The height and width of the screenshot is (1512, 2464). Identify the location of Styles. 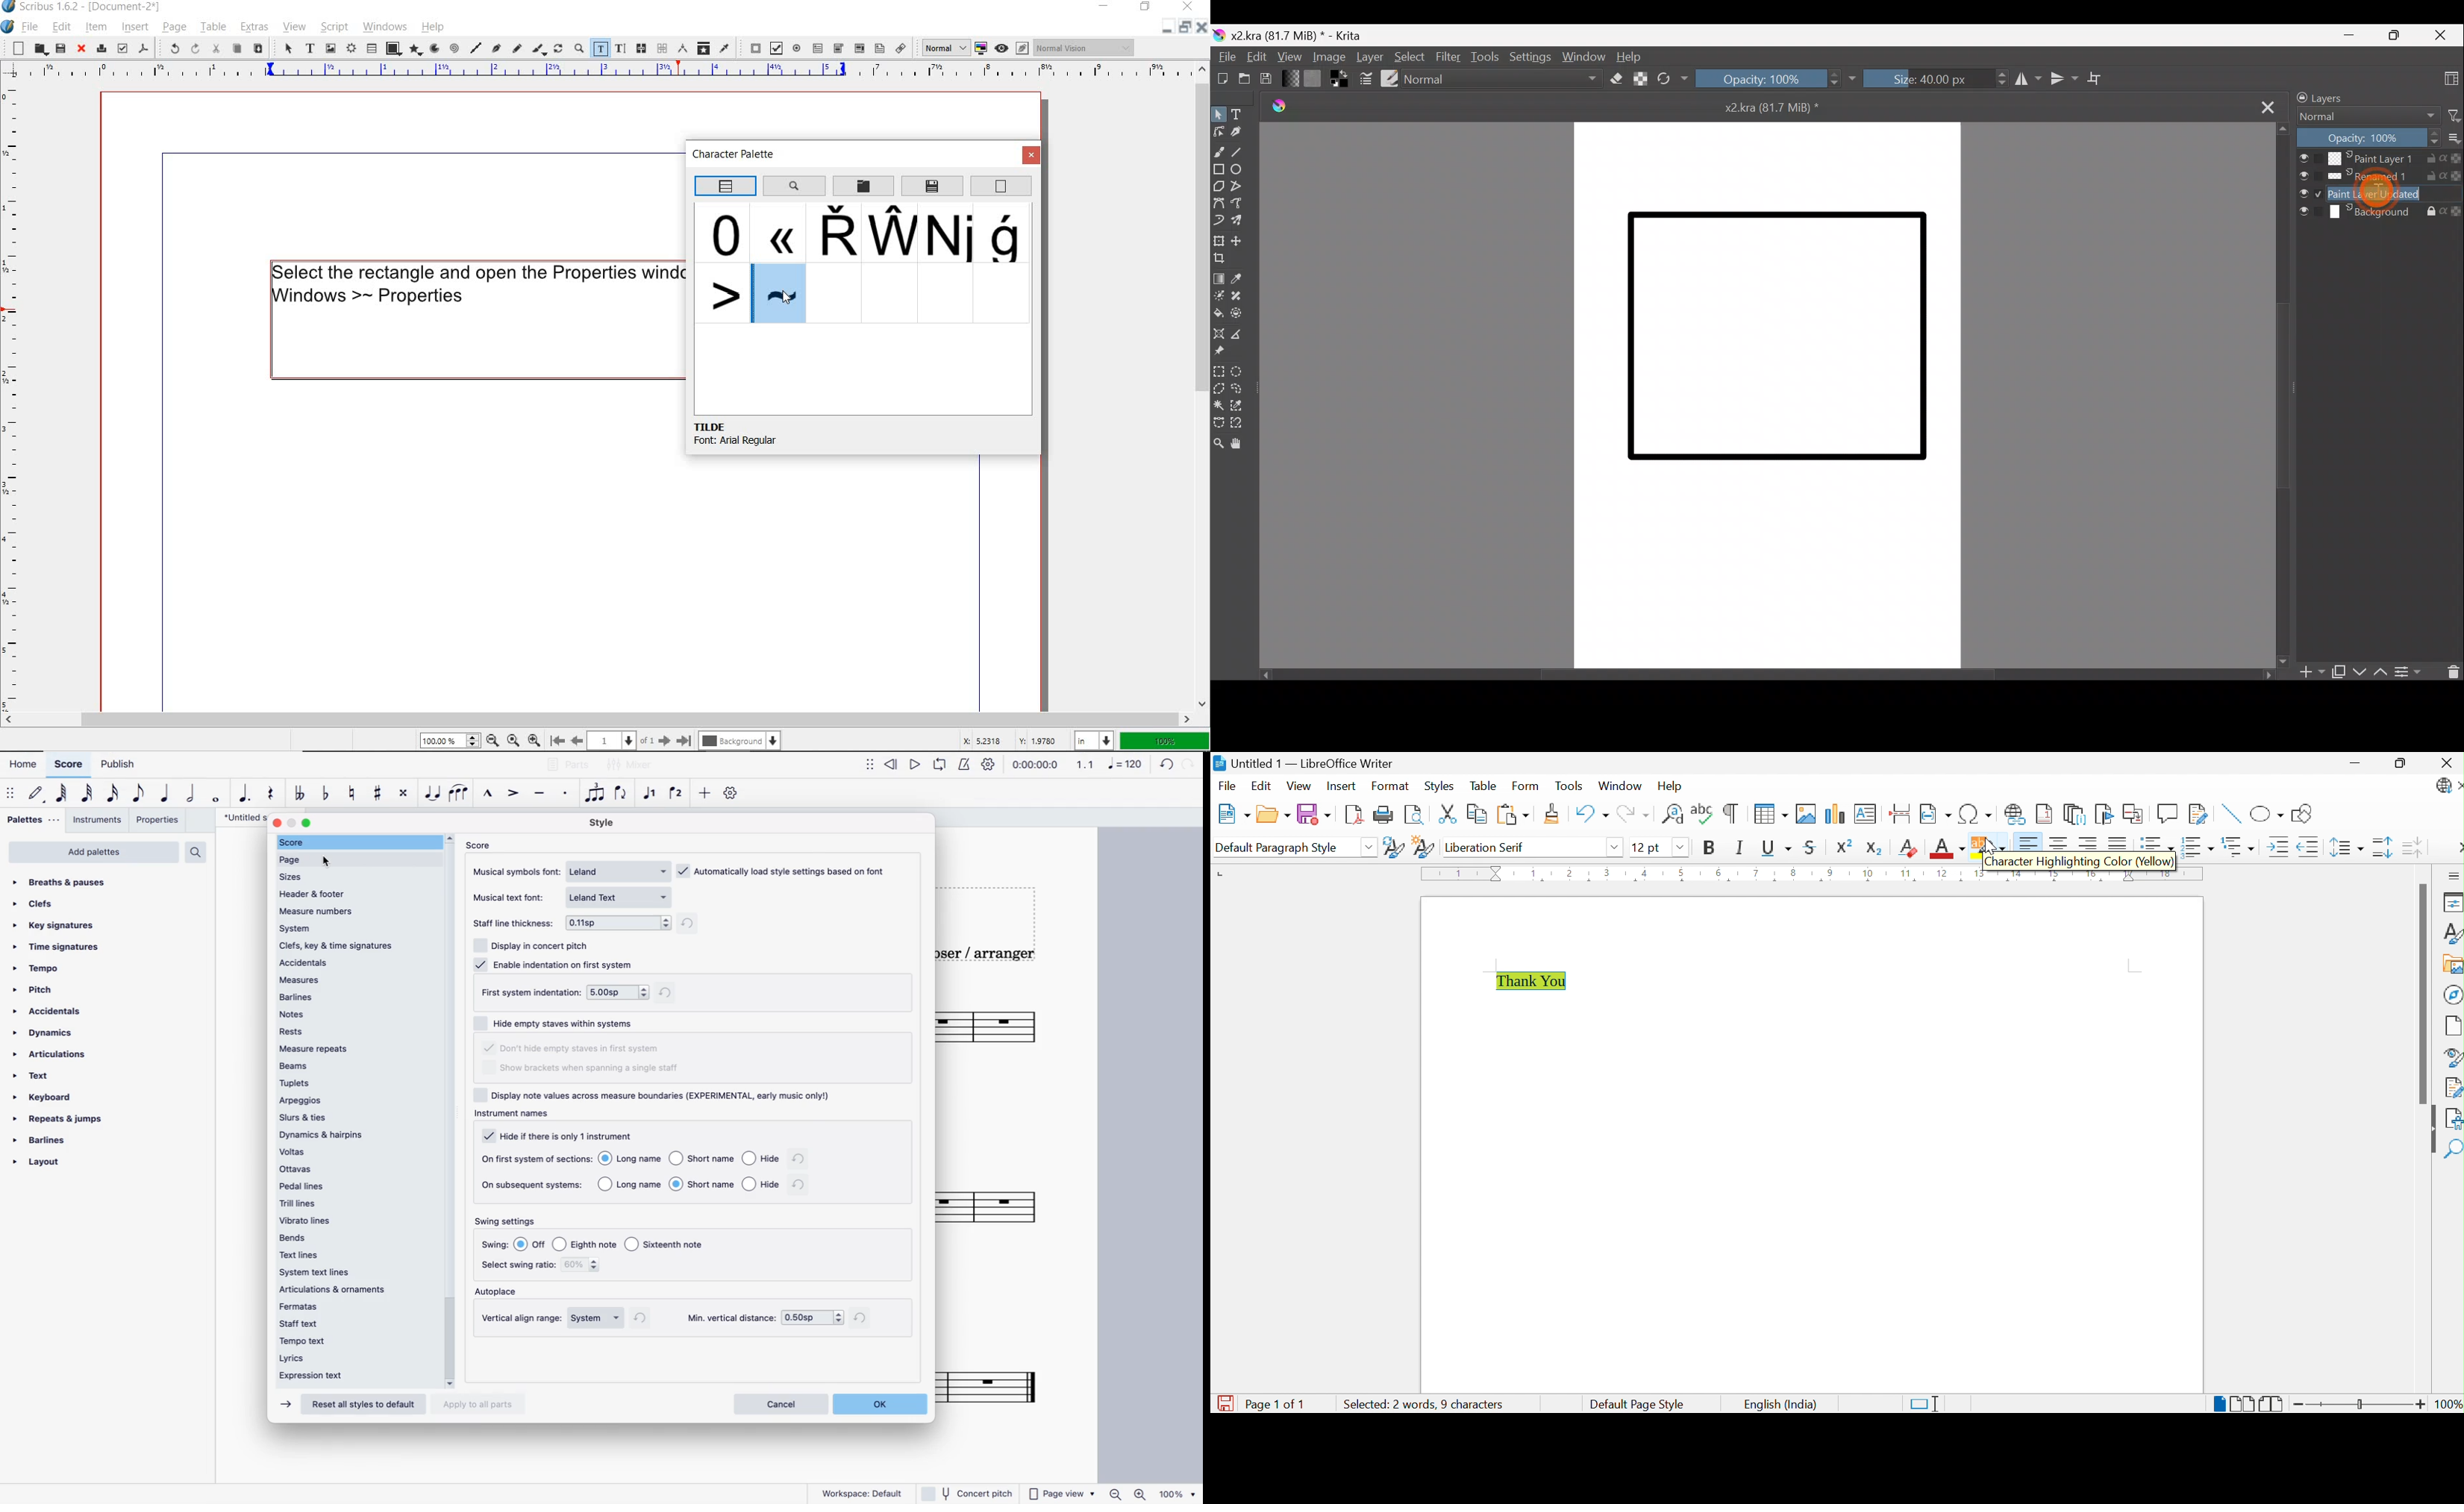
(1439, 785).